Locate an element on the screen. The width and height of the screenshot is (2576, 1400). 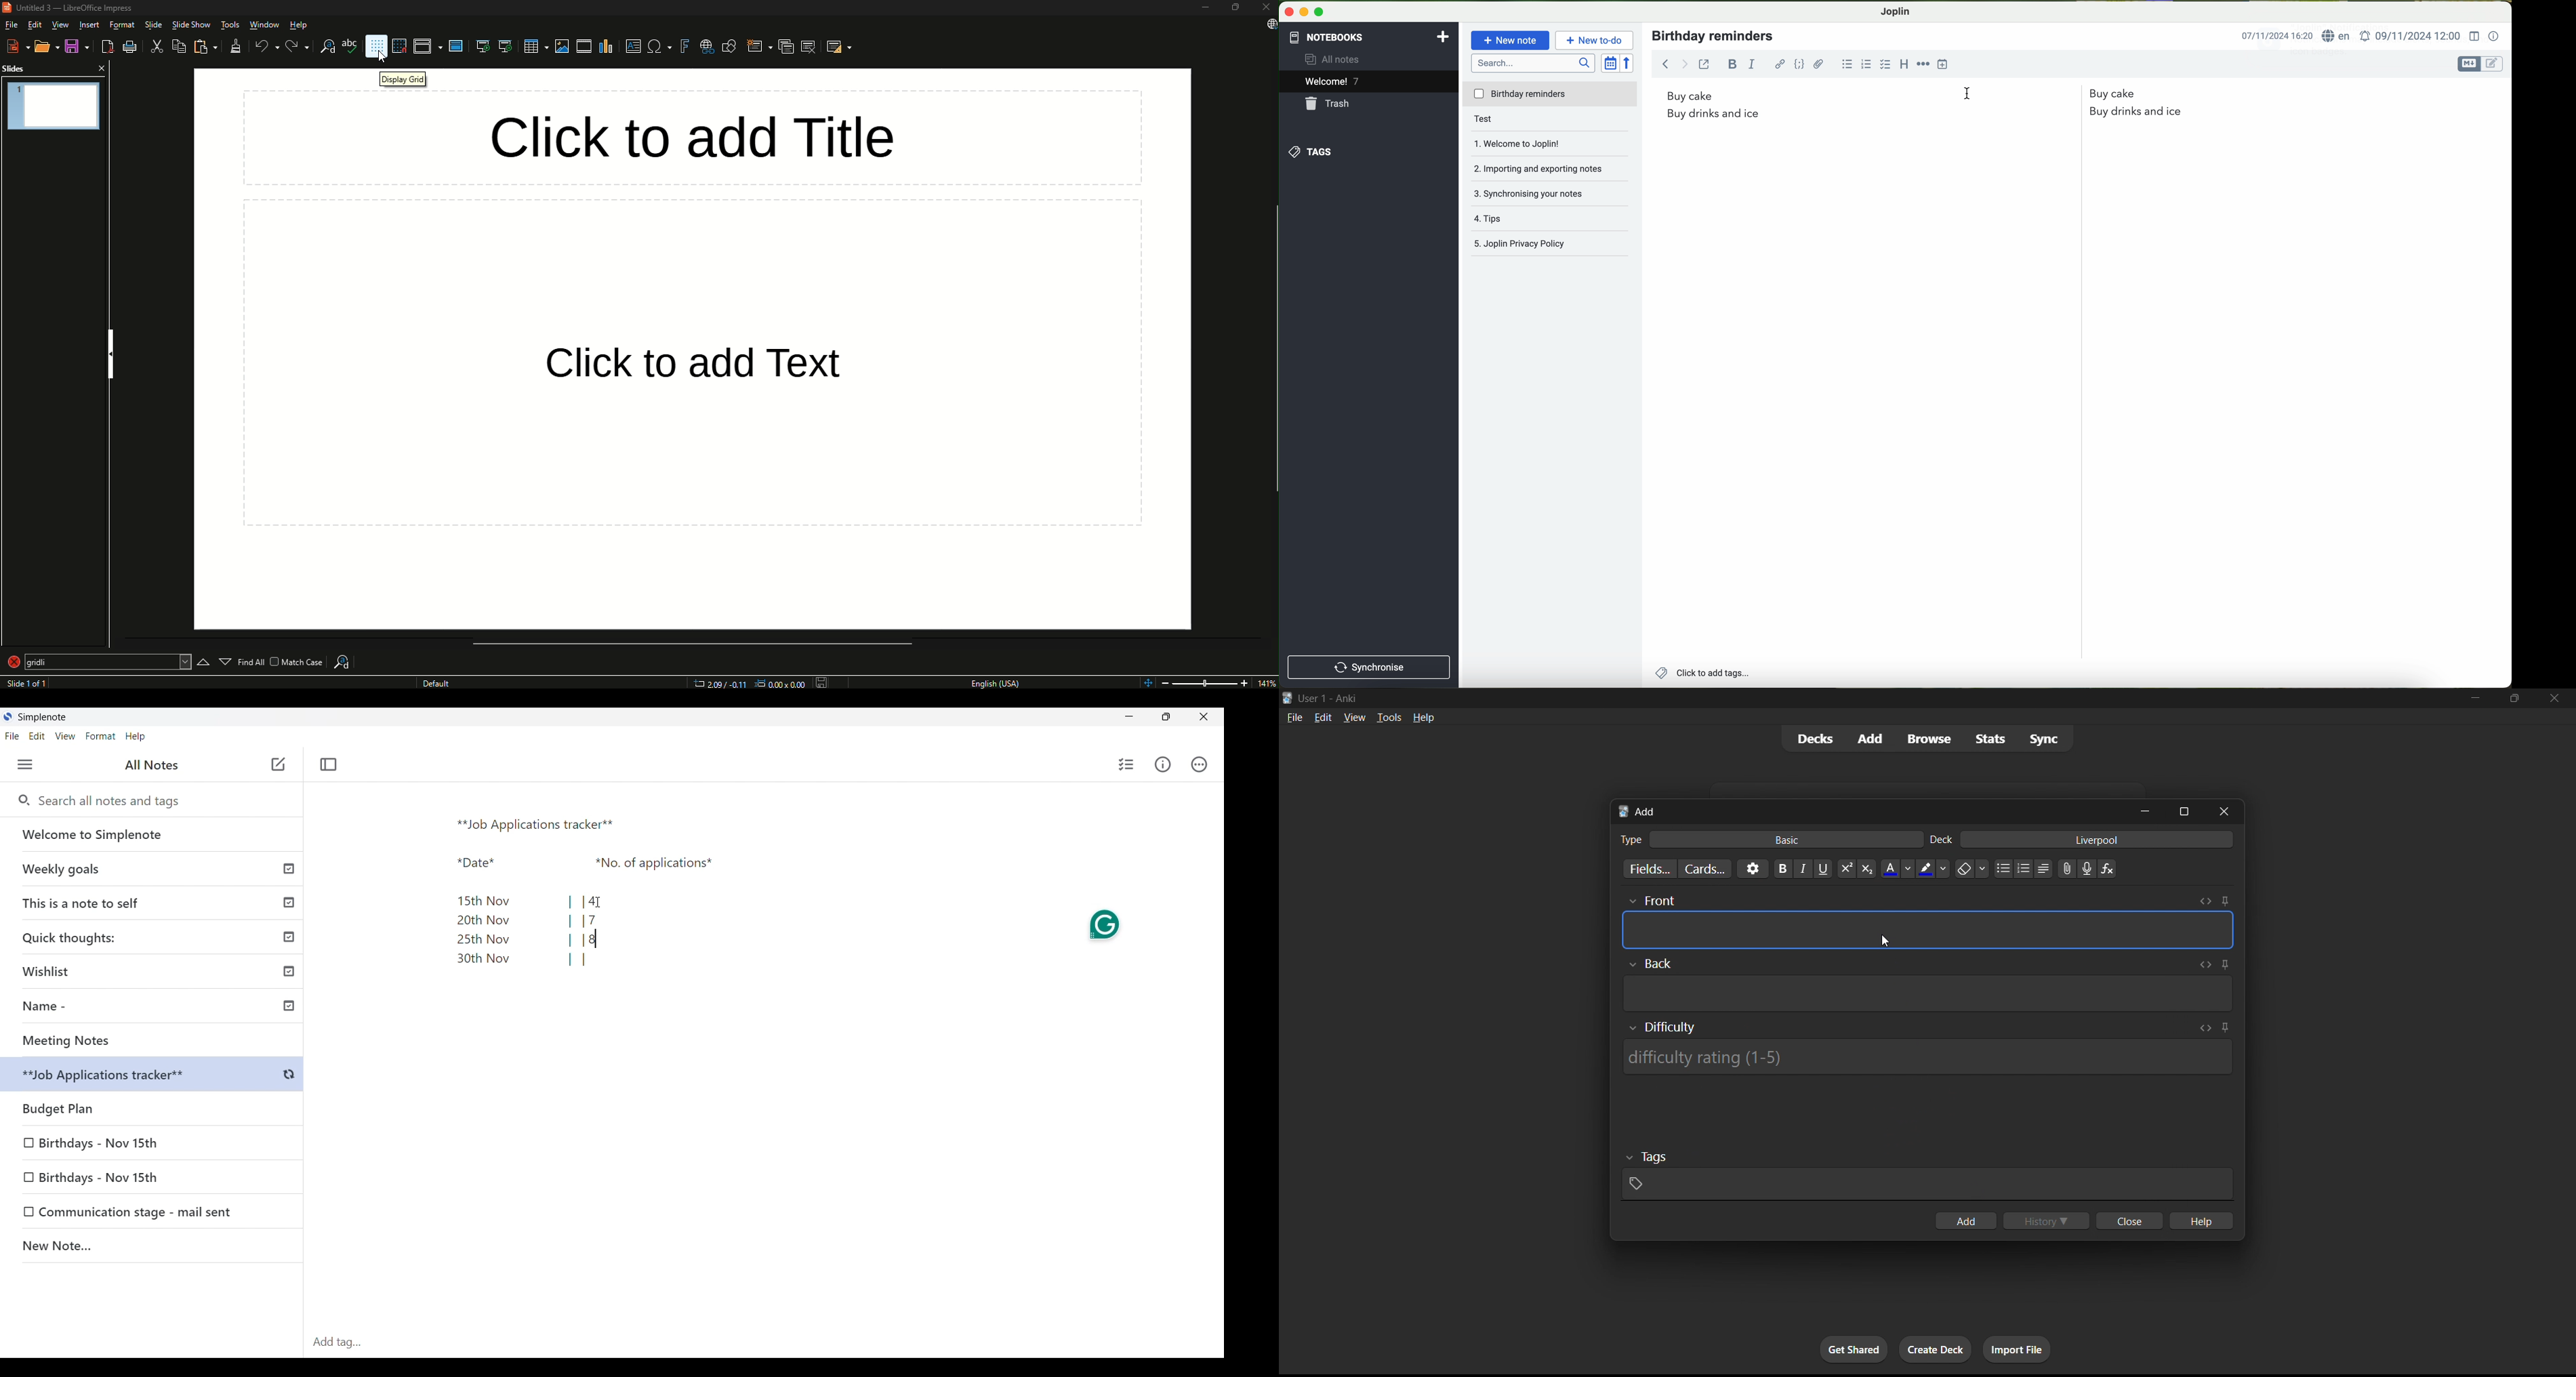
importing and exporting notes is located at coordinates (1543, 166).